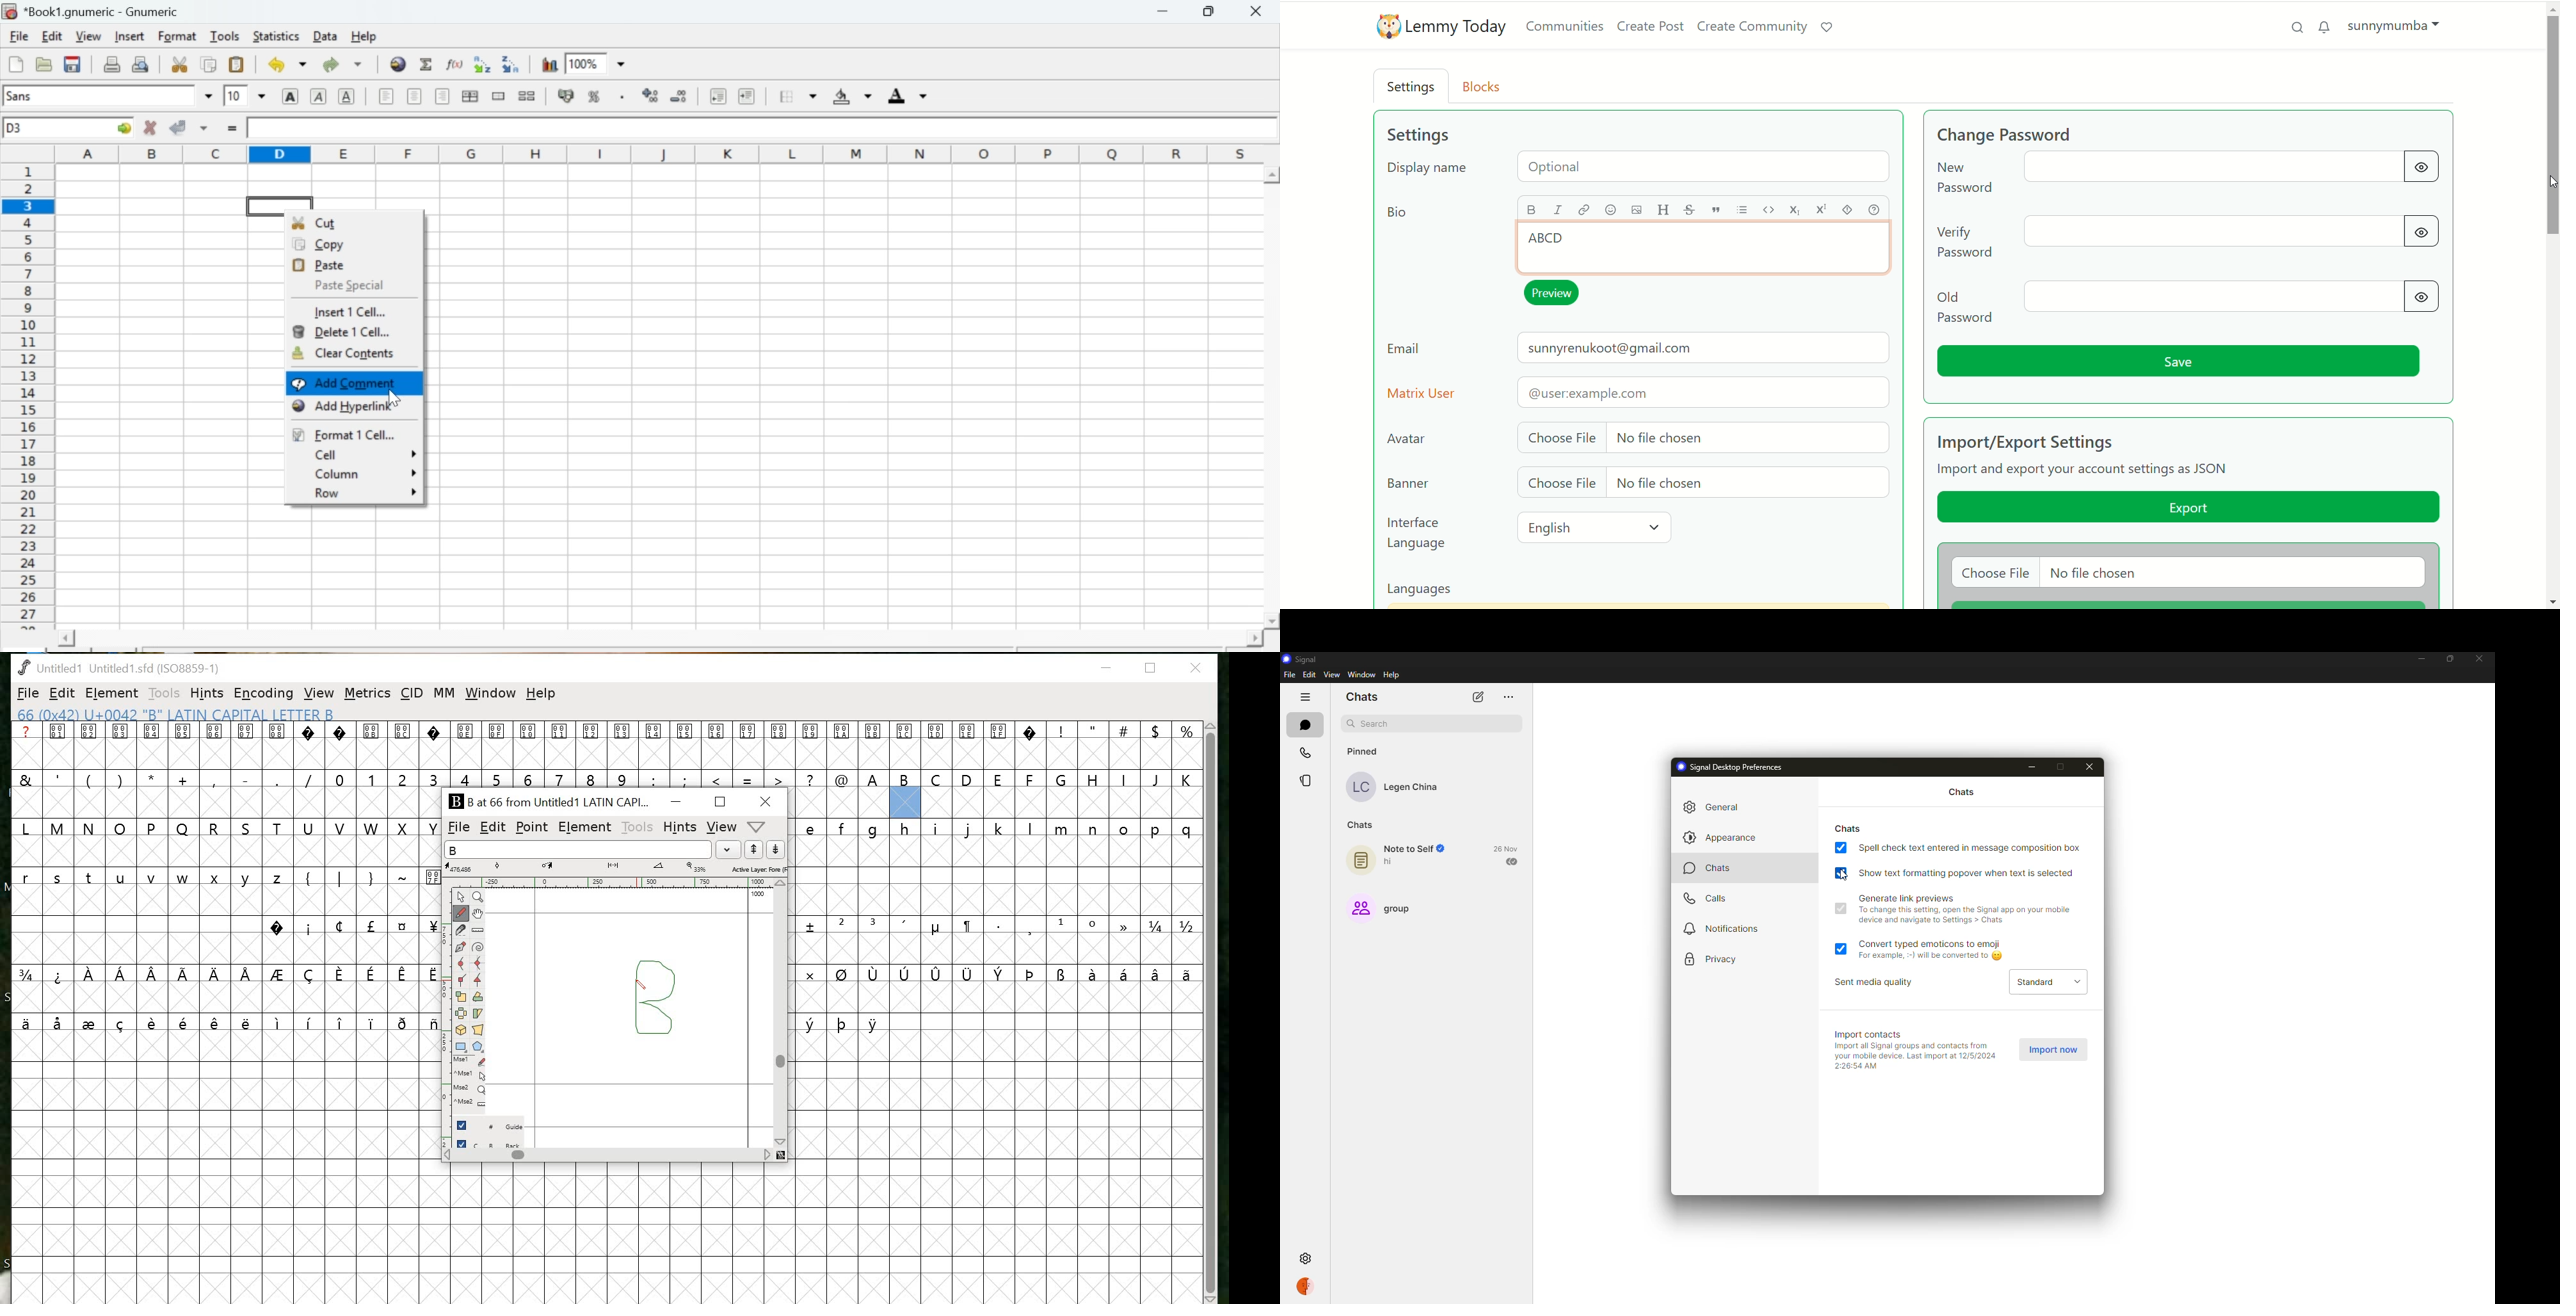  What do you see at coordinates (62, 693) in the screenshot?
I see `EDIT` at bounding box center [62, 693].